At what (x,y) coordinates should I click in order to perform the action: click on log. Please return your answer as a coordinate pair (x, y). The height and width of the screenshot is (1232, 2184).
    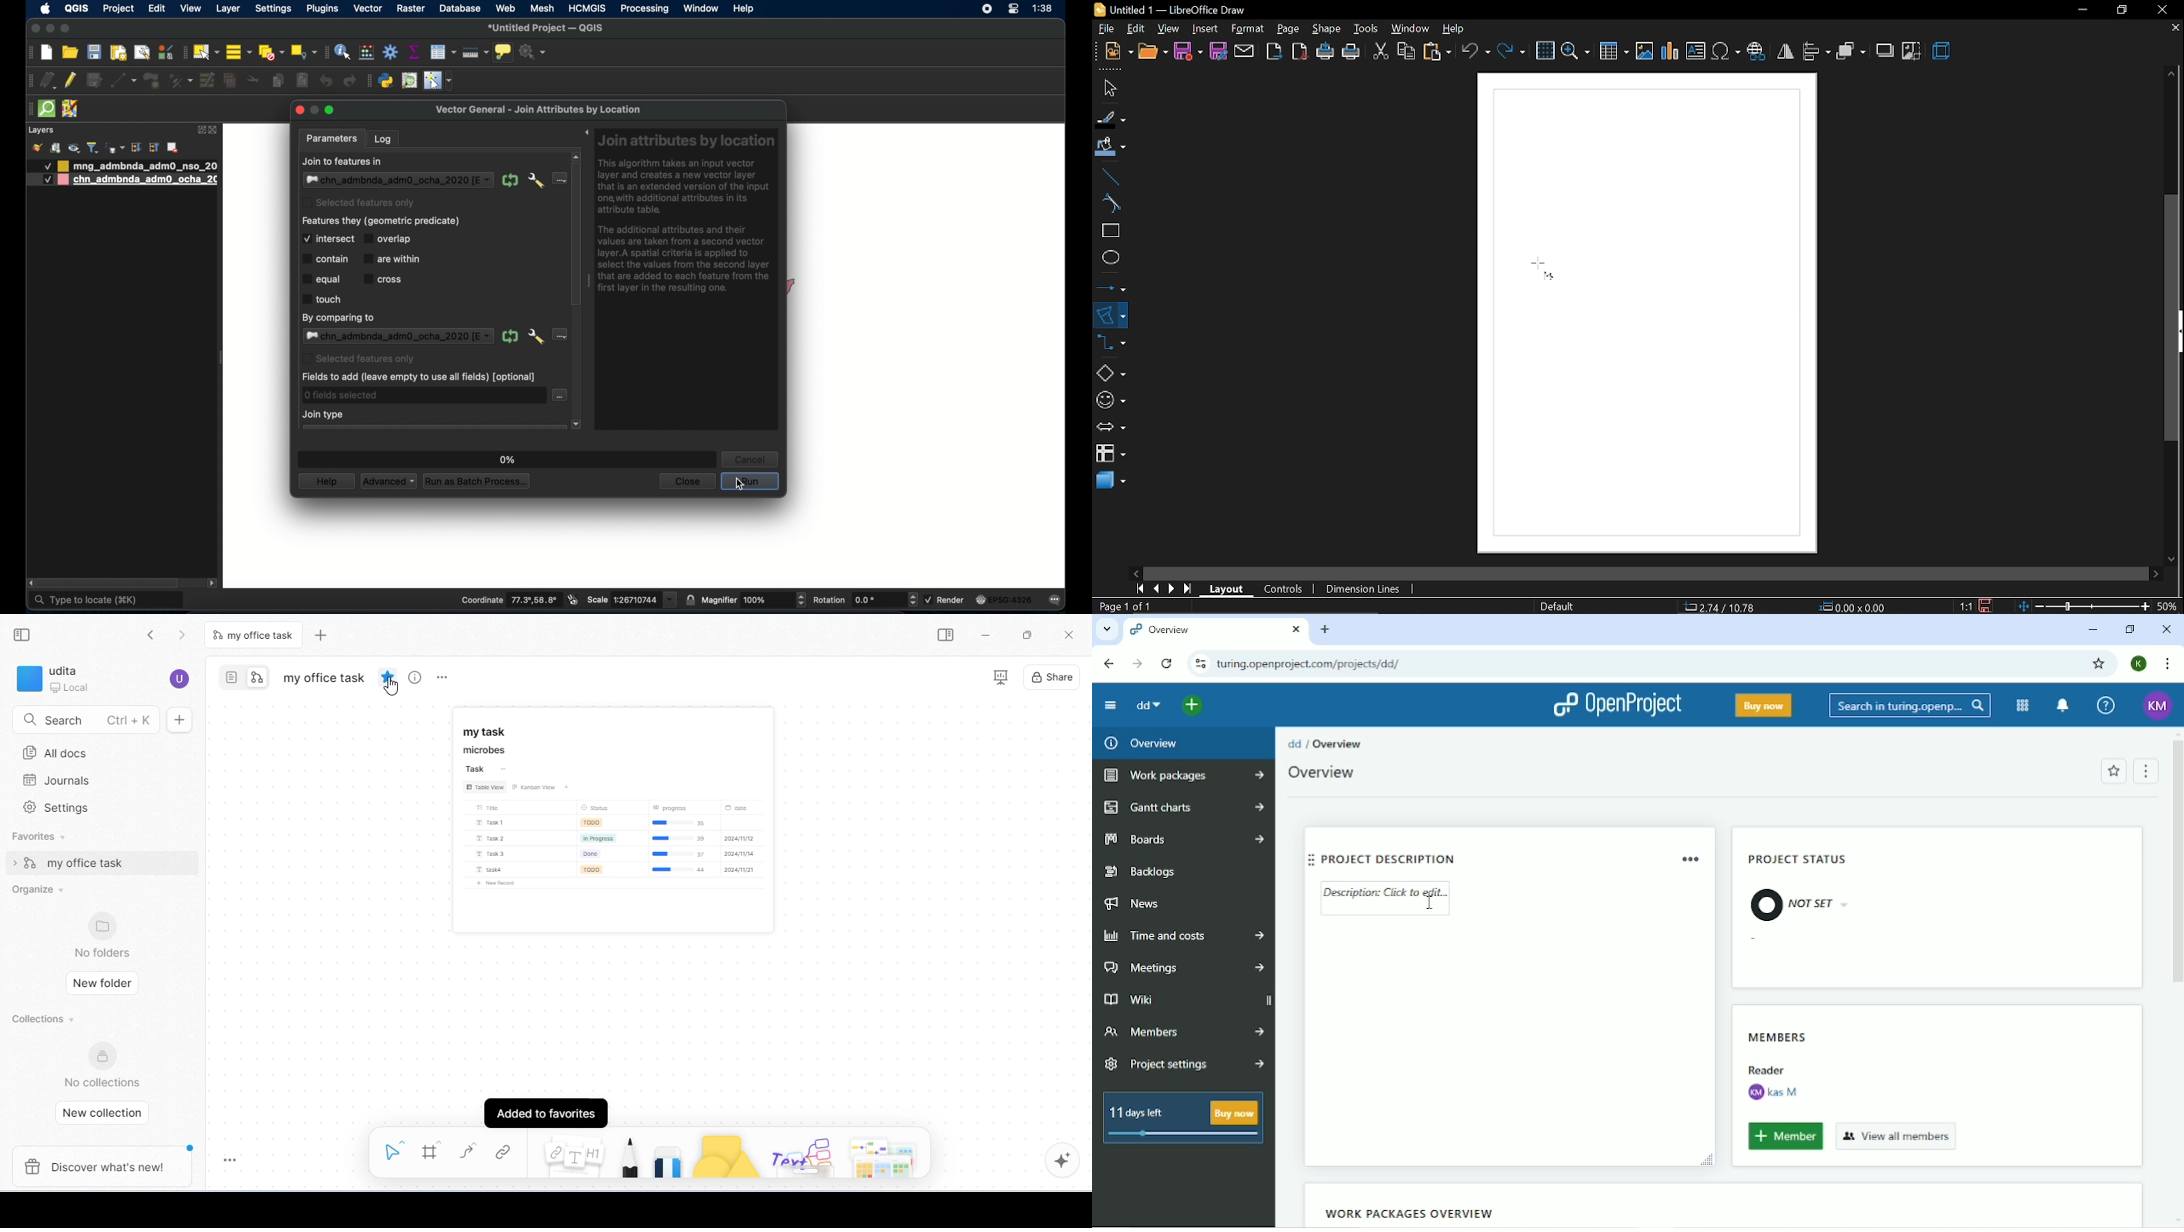
    Looking at the image, I should click on (383, 138).